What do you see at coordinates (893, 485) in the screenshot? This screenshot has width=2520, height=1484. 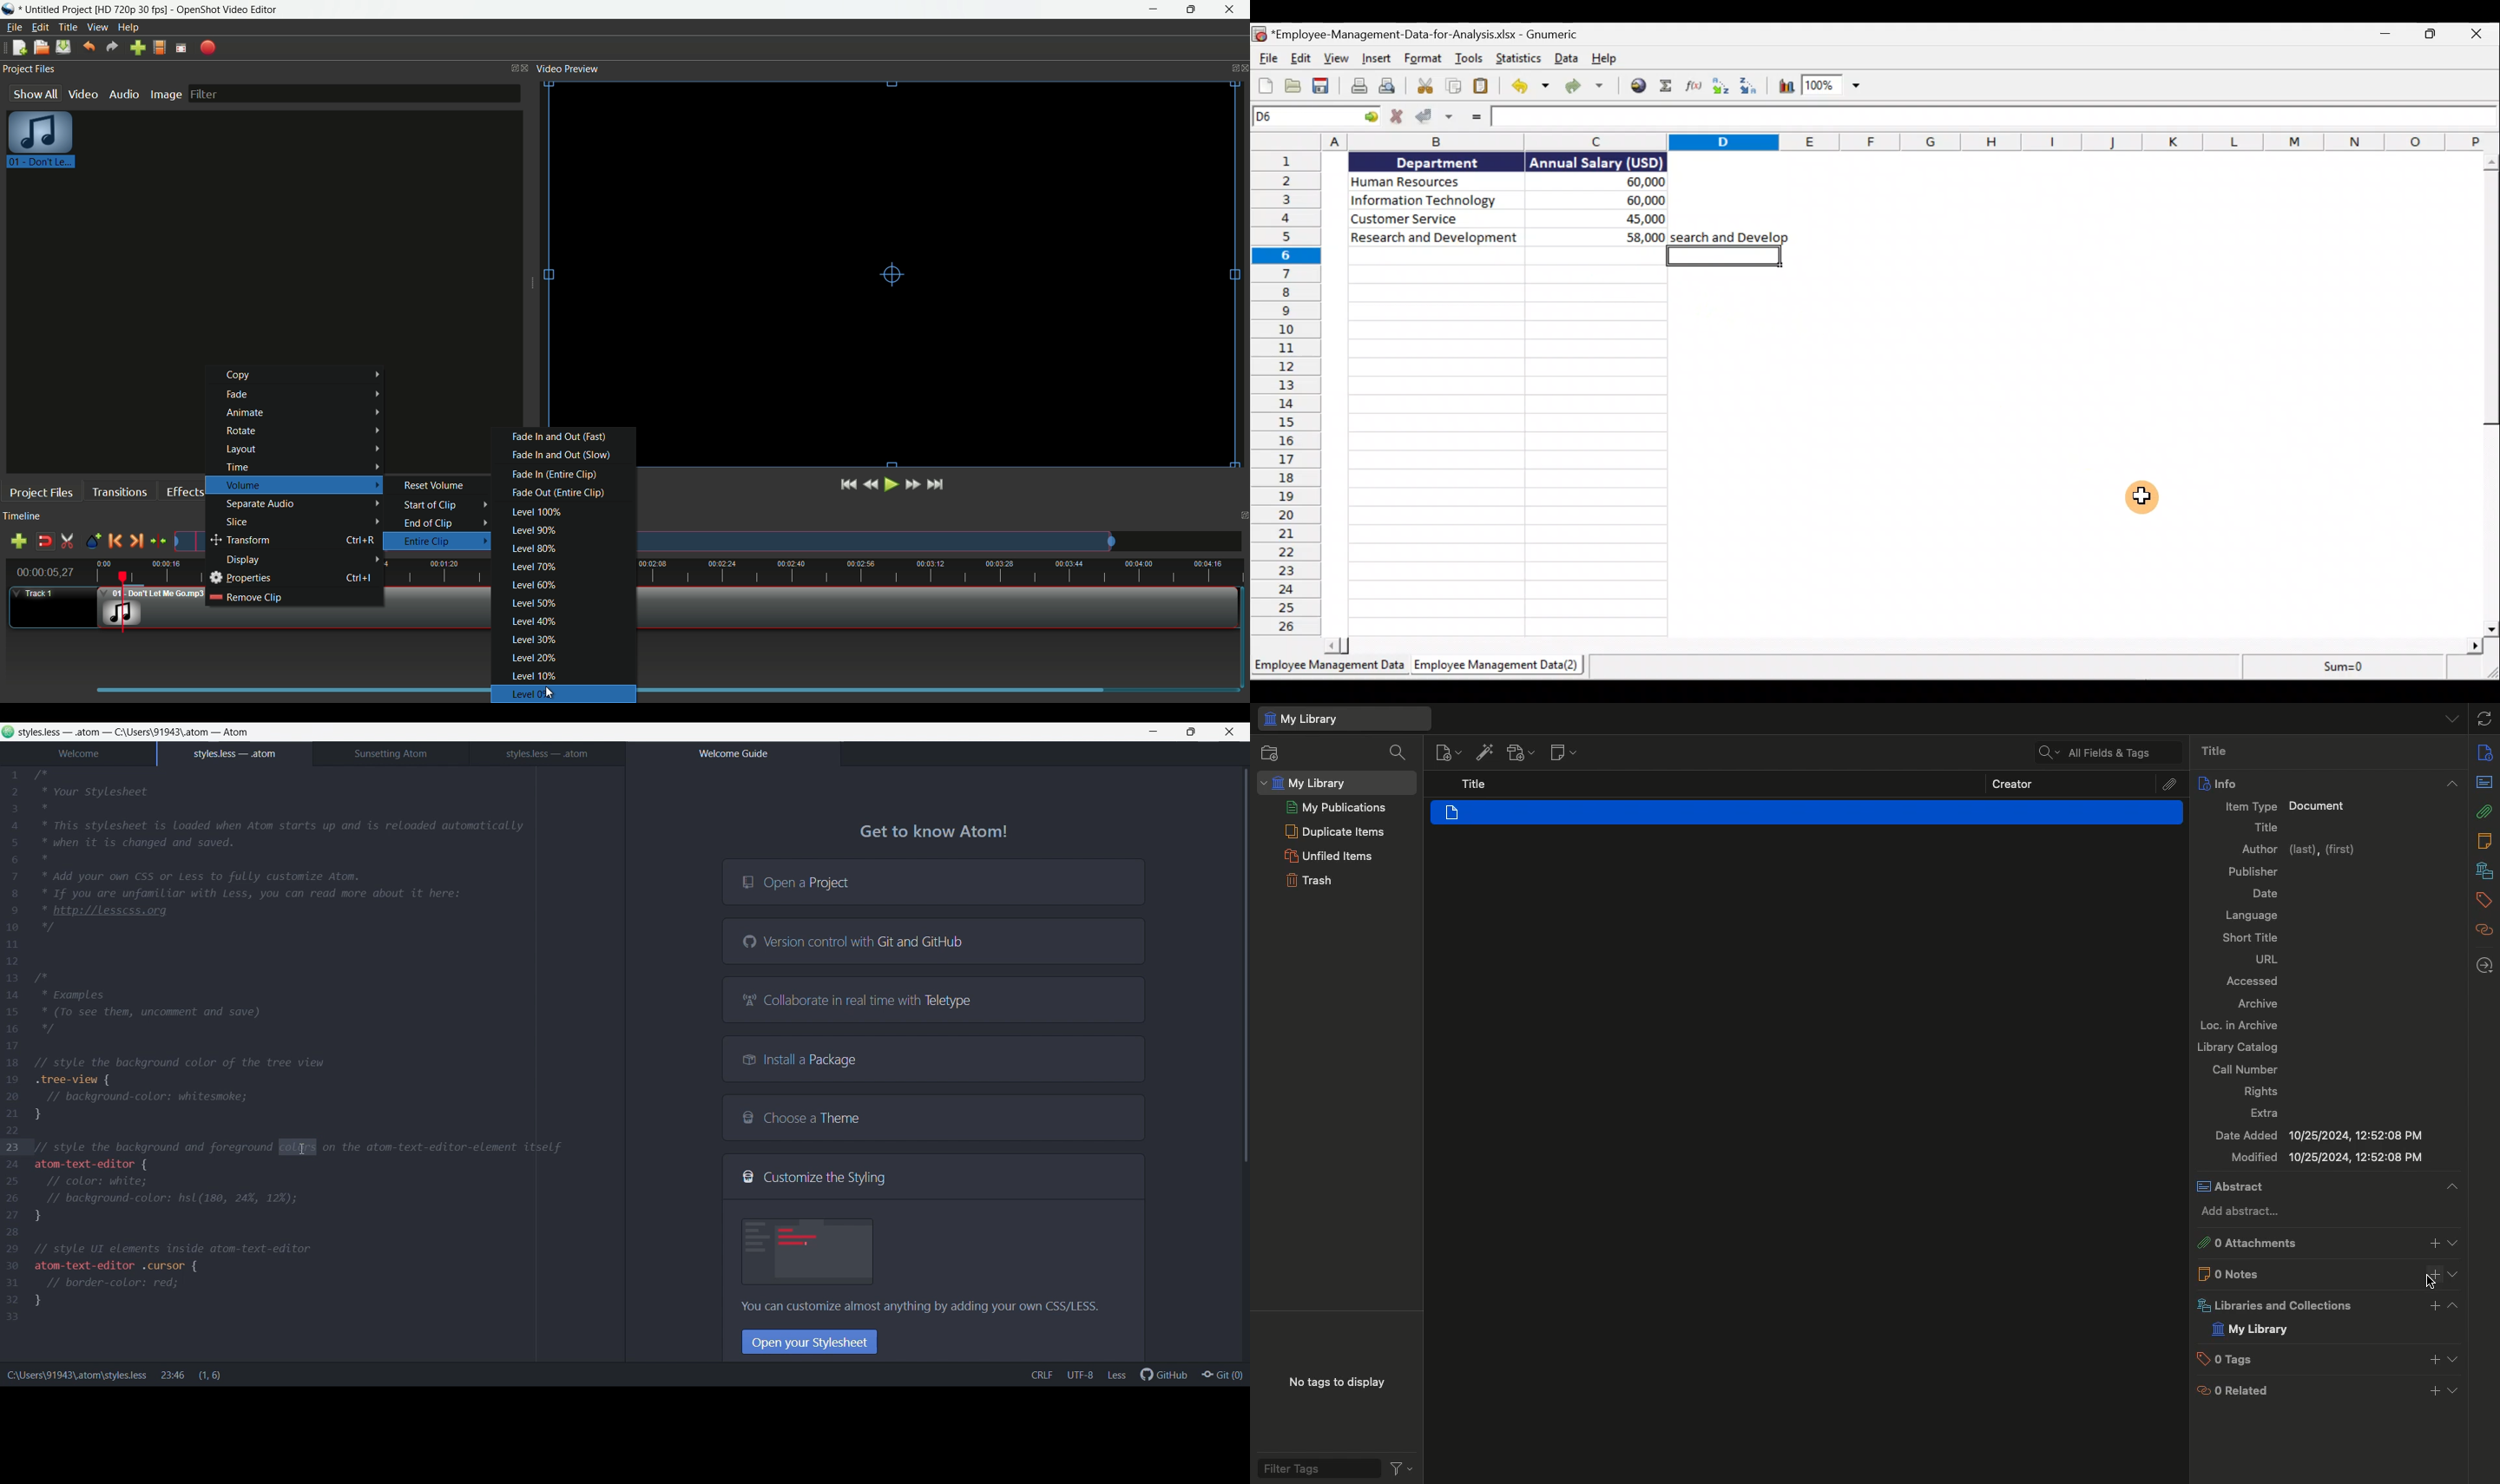 I see `play or pause;` at bounding box center [893, 485].